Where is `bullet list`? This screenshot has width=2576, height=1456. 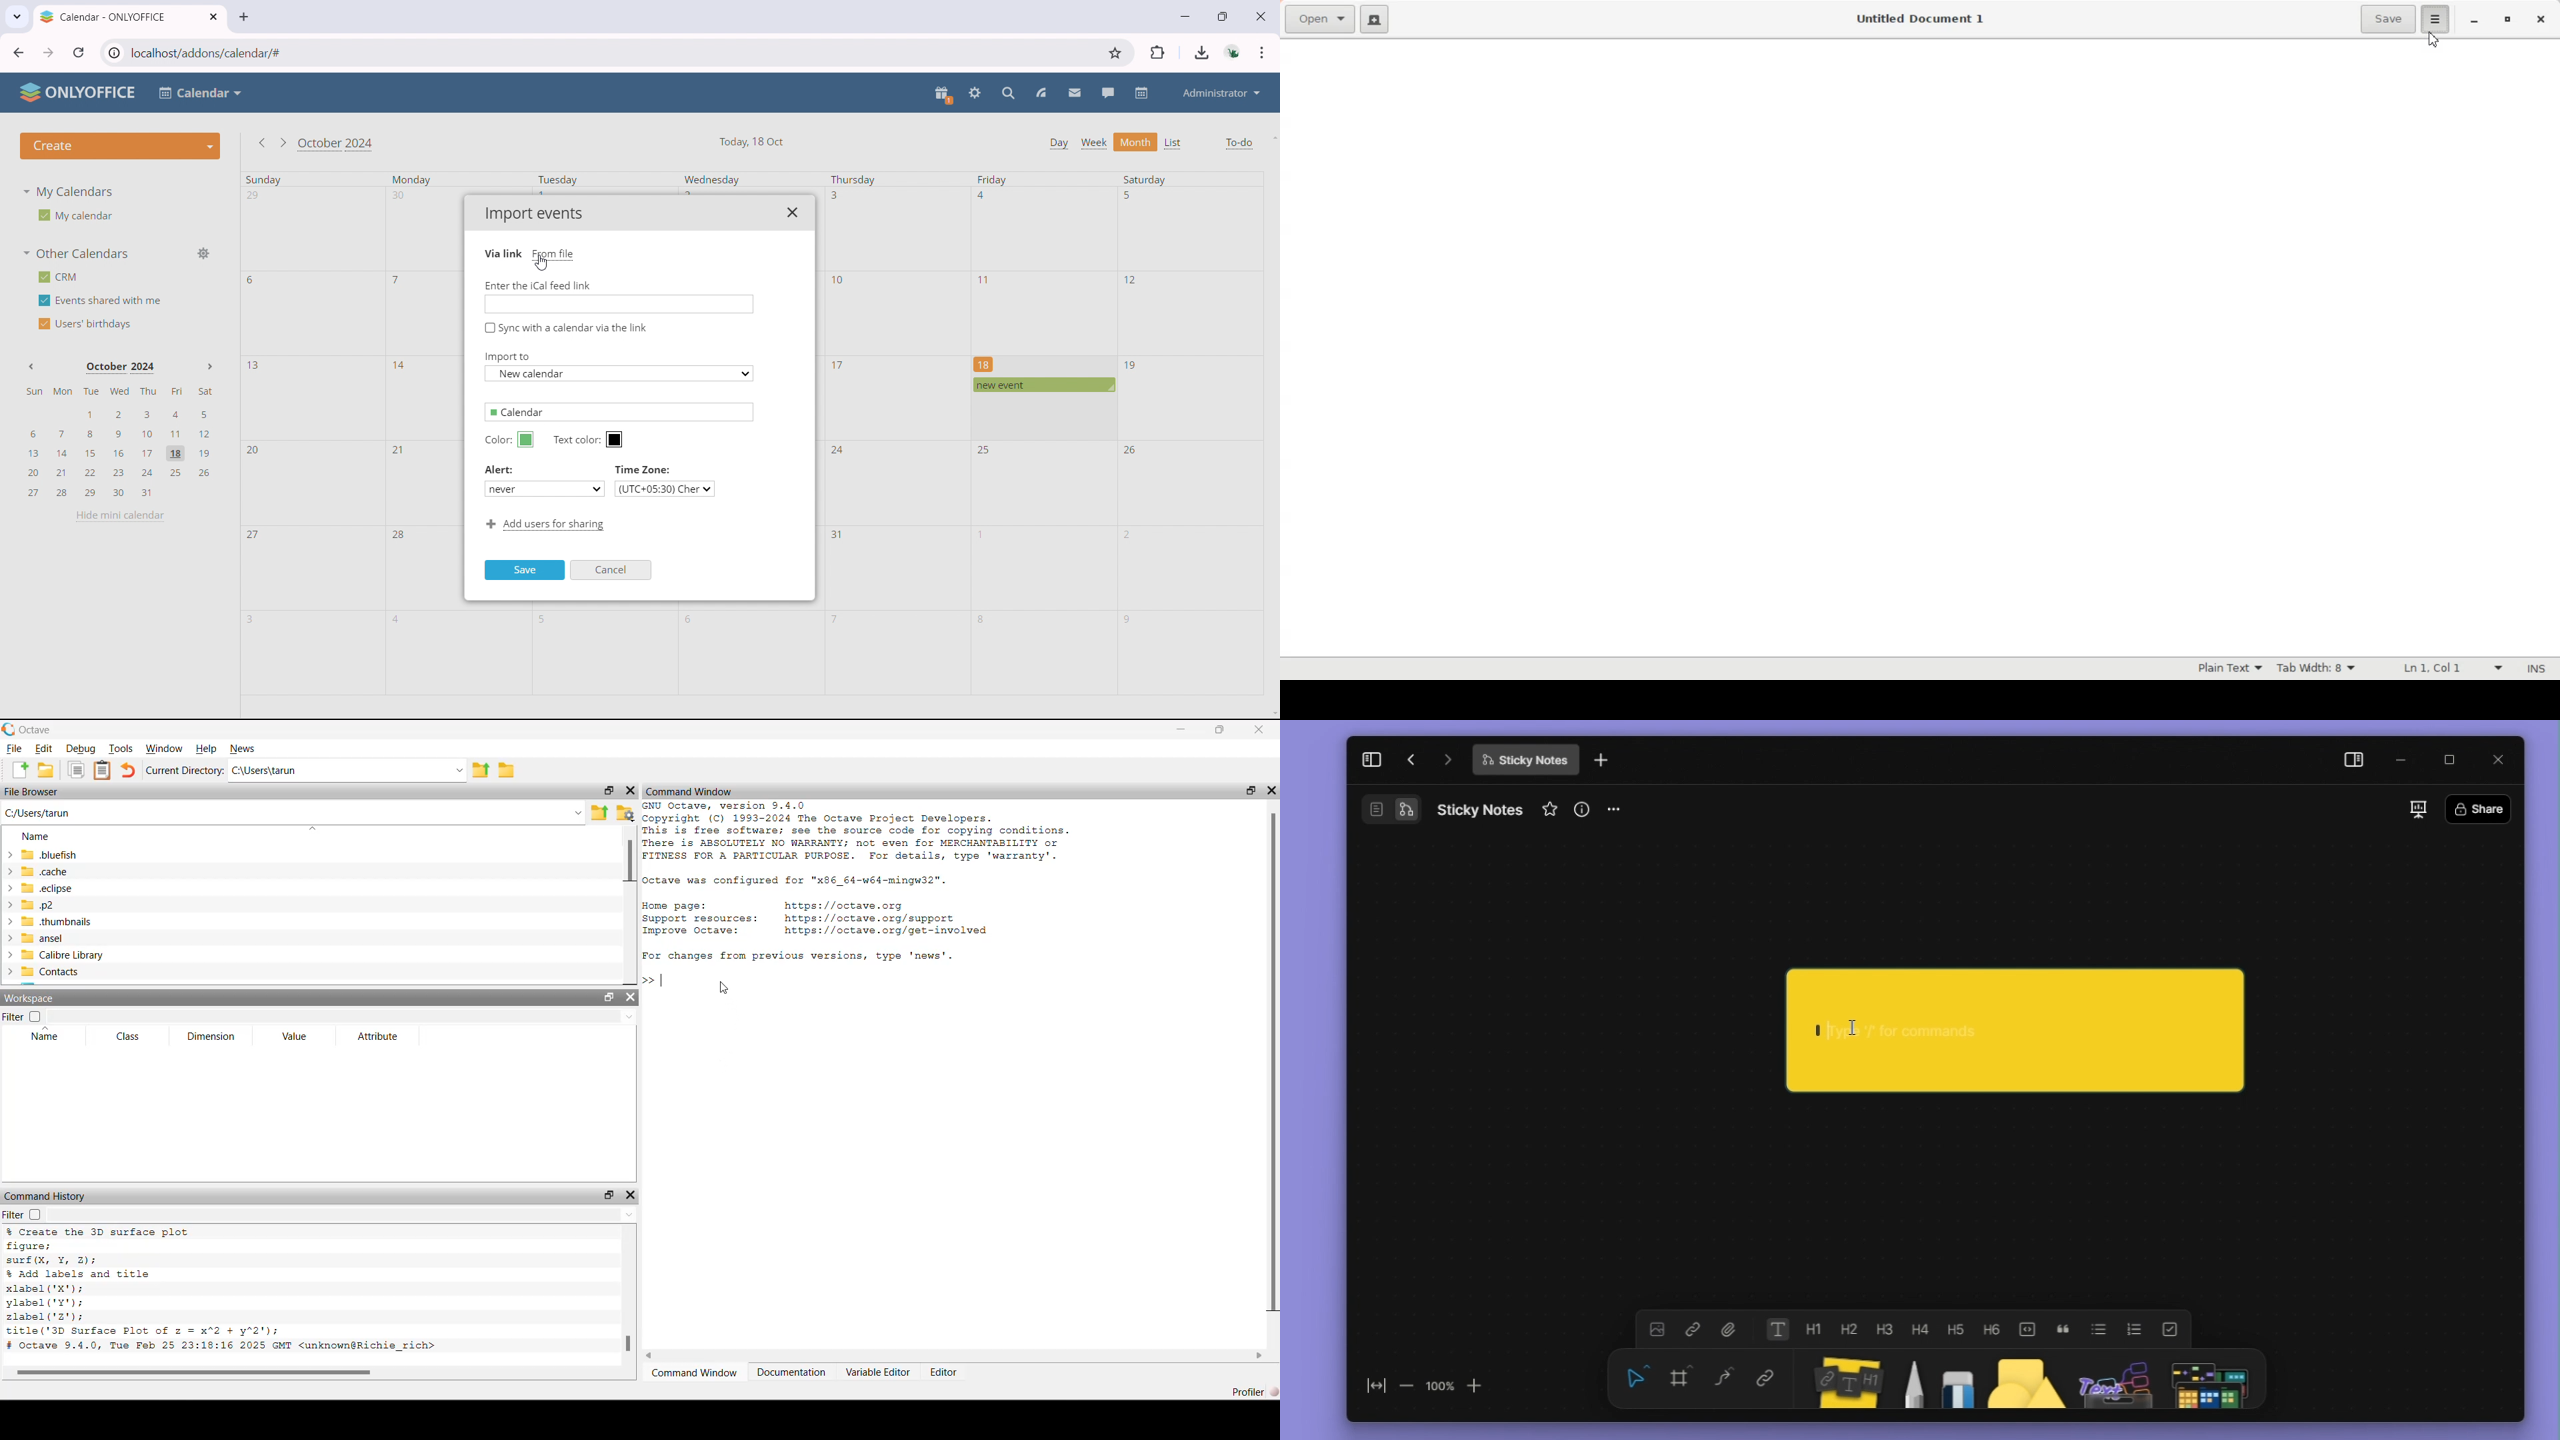
bullet list is located at coordinates (2102, 1331).